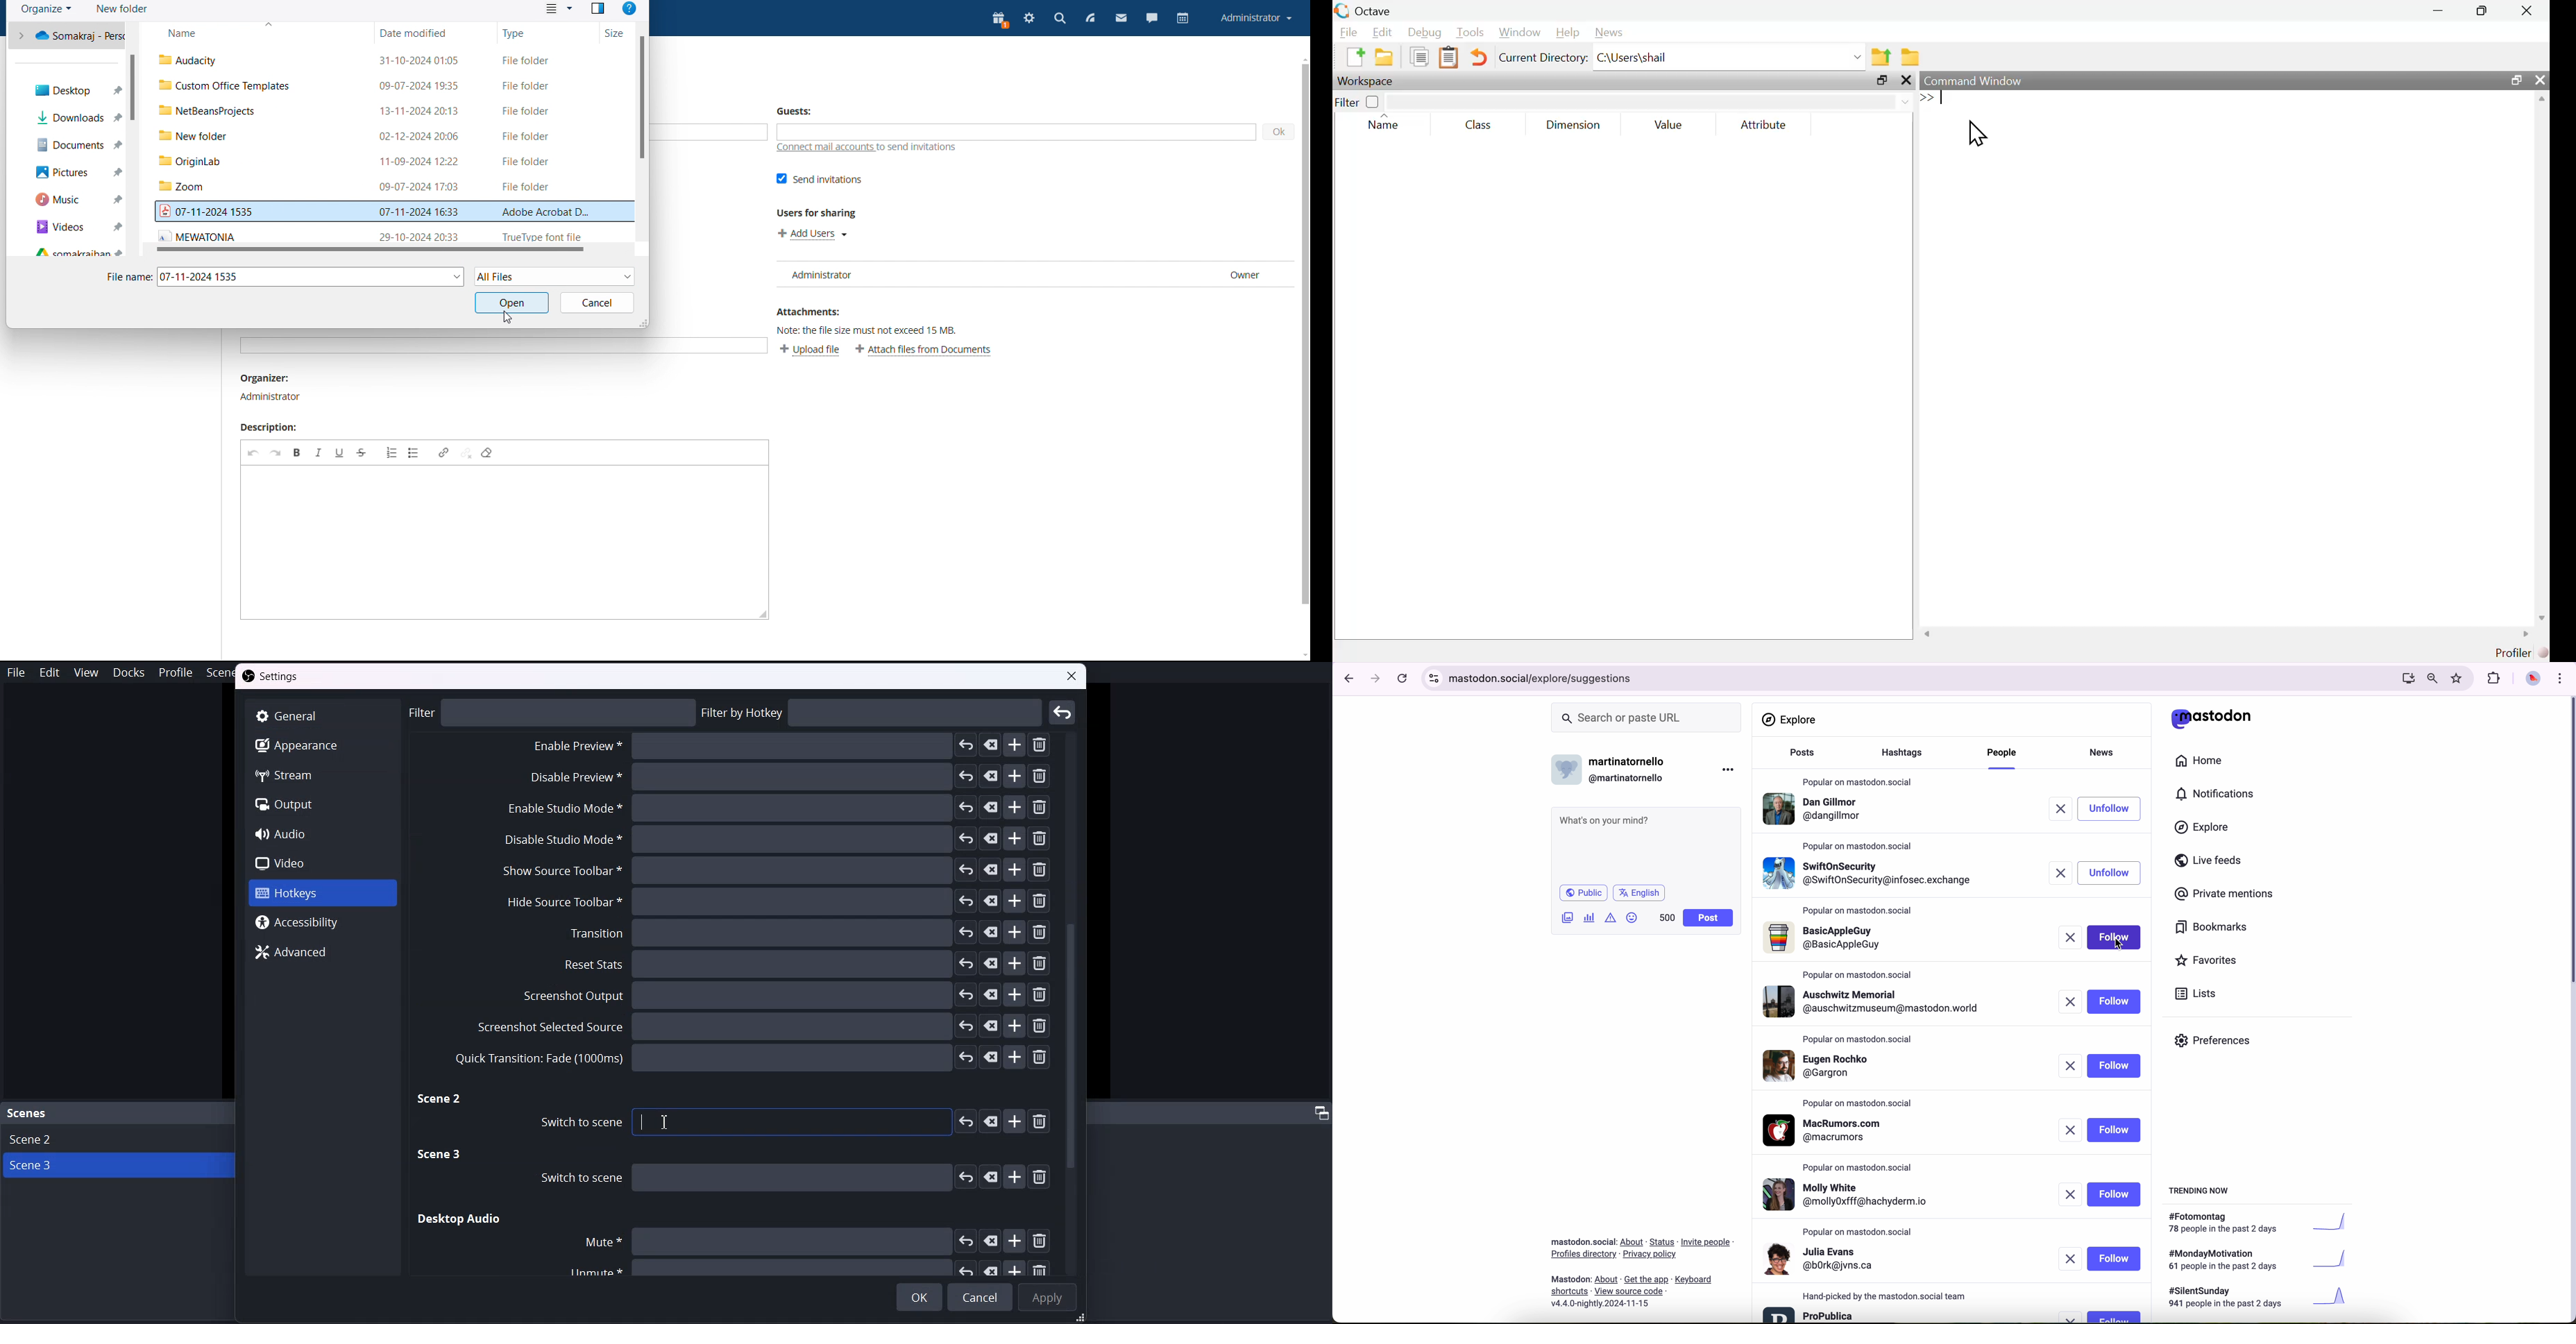  What do you see at coordinates (321, 745) in the screenshot?
I see `Apperance` at bounding box center [321, 745].